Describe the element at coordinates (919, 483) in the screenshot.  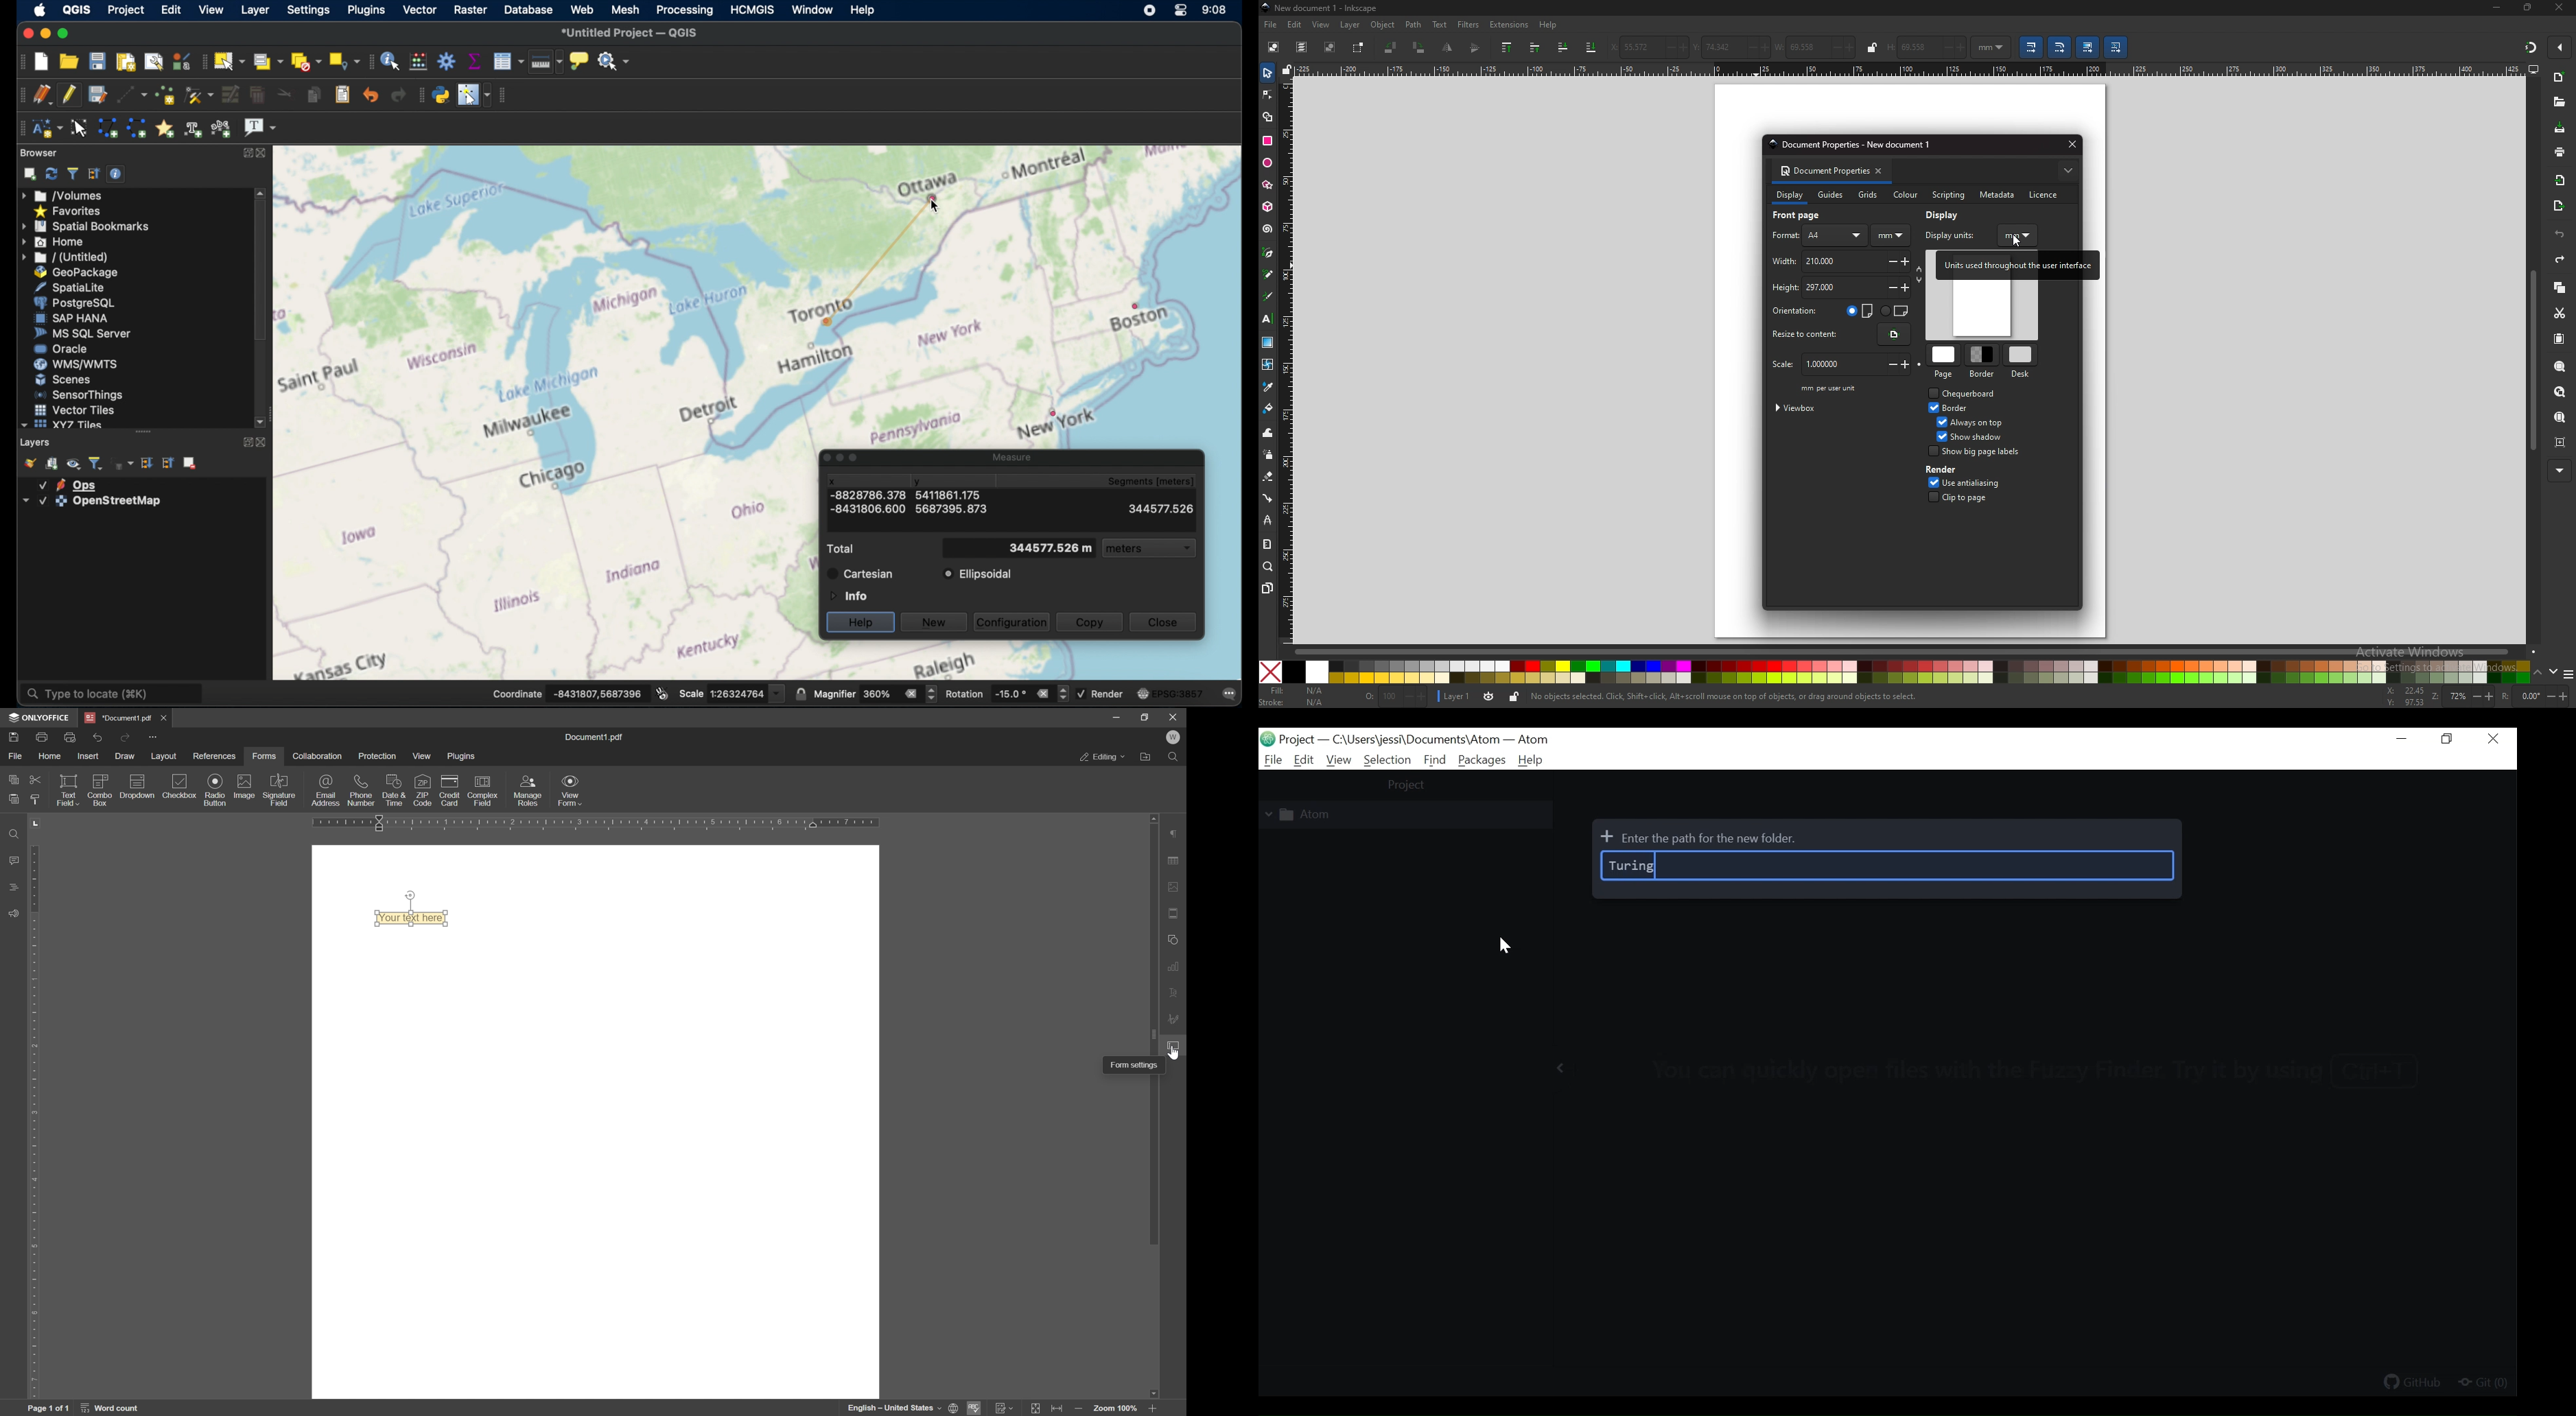
I see `y` at that location.